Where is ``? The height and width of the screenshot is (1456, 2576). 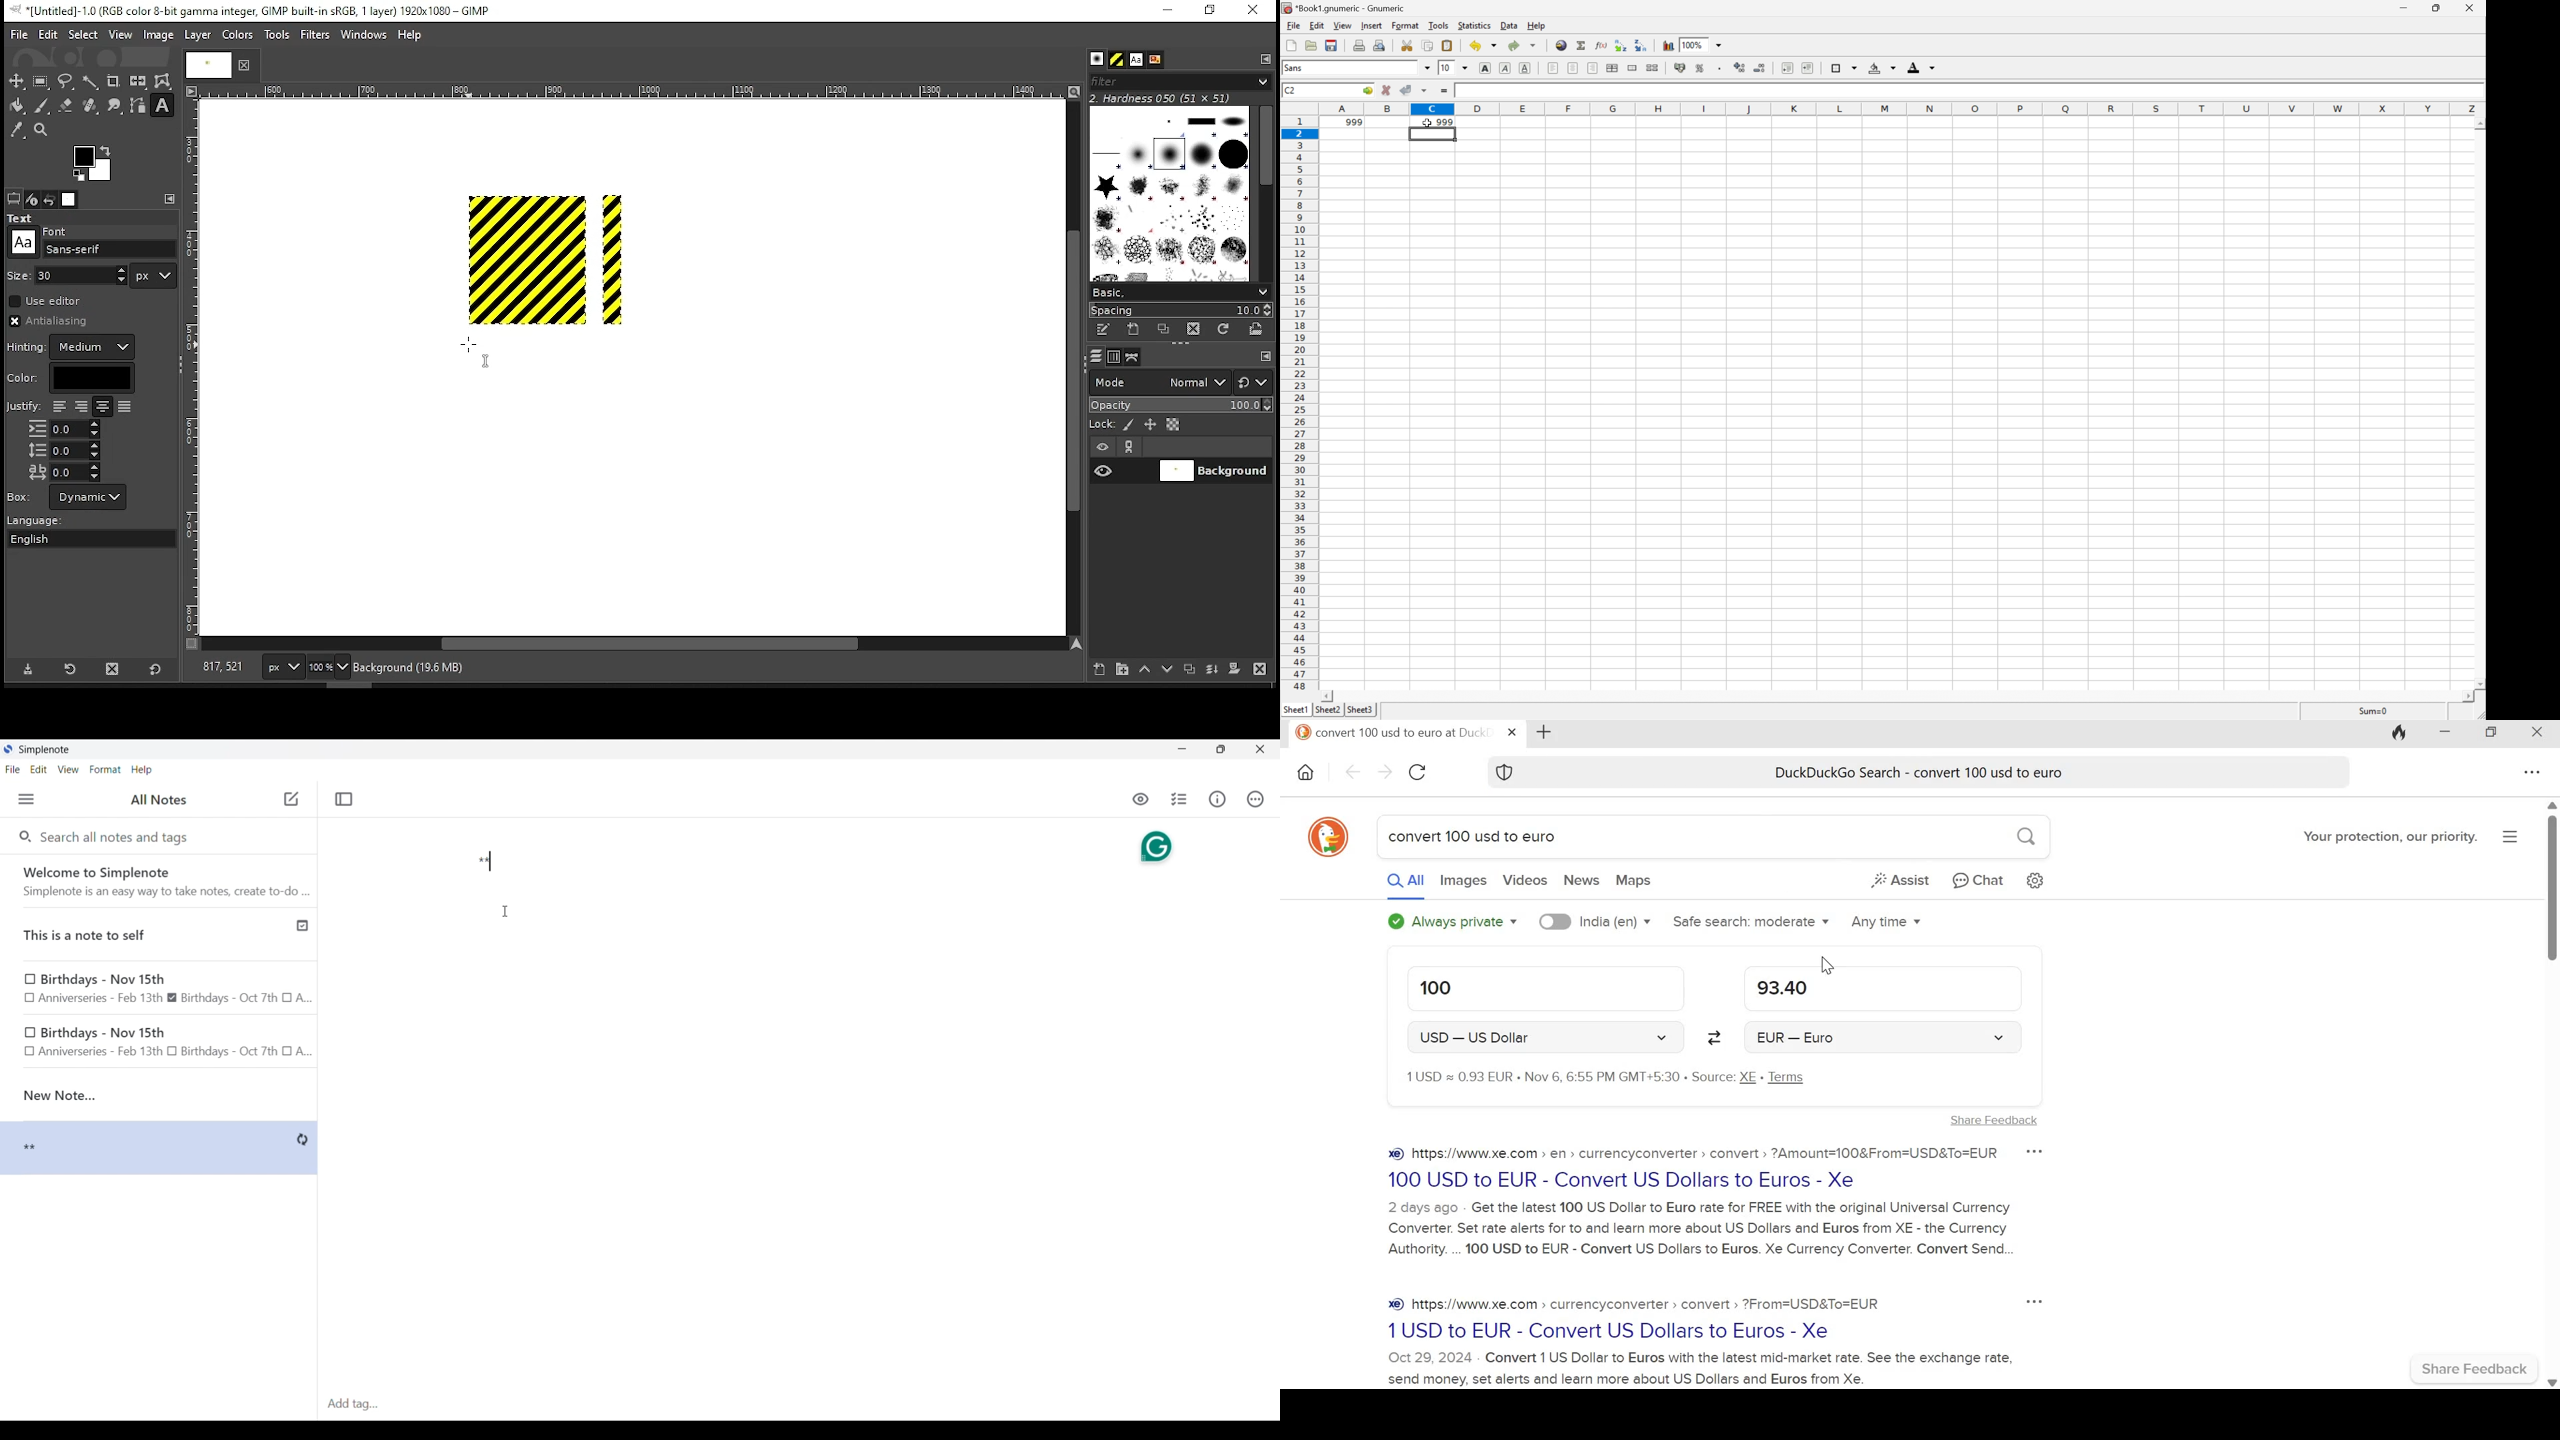  is located at coordinates (629, 92).